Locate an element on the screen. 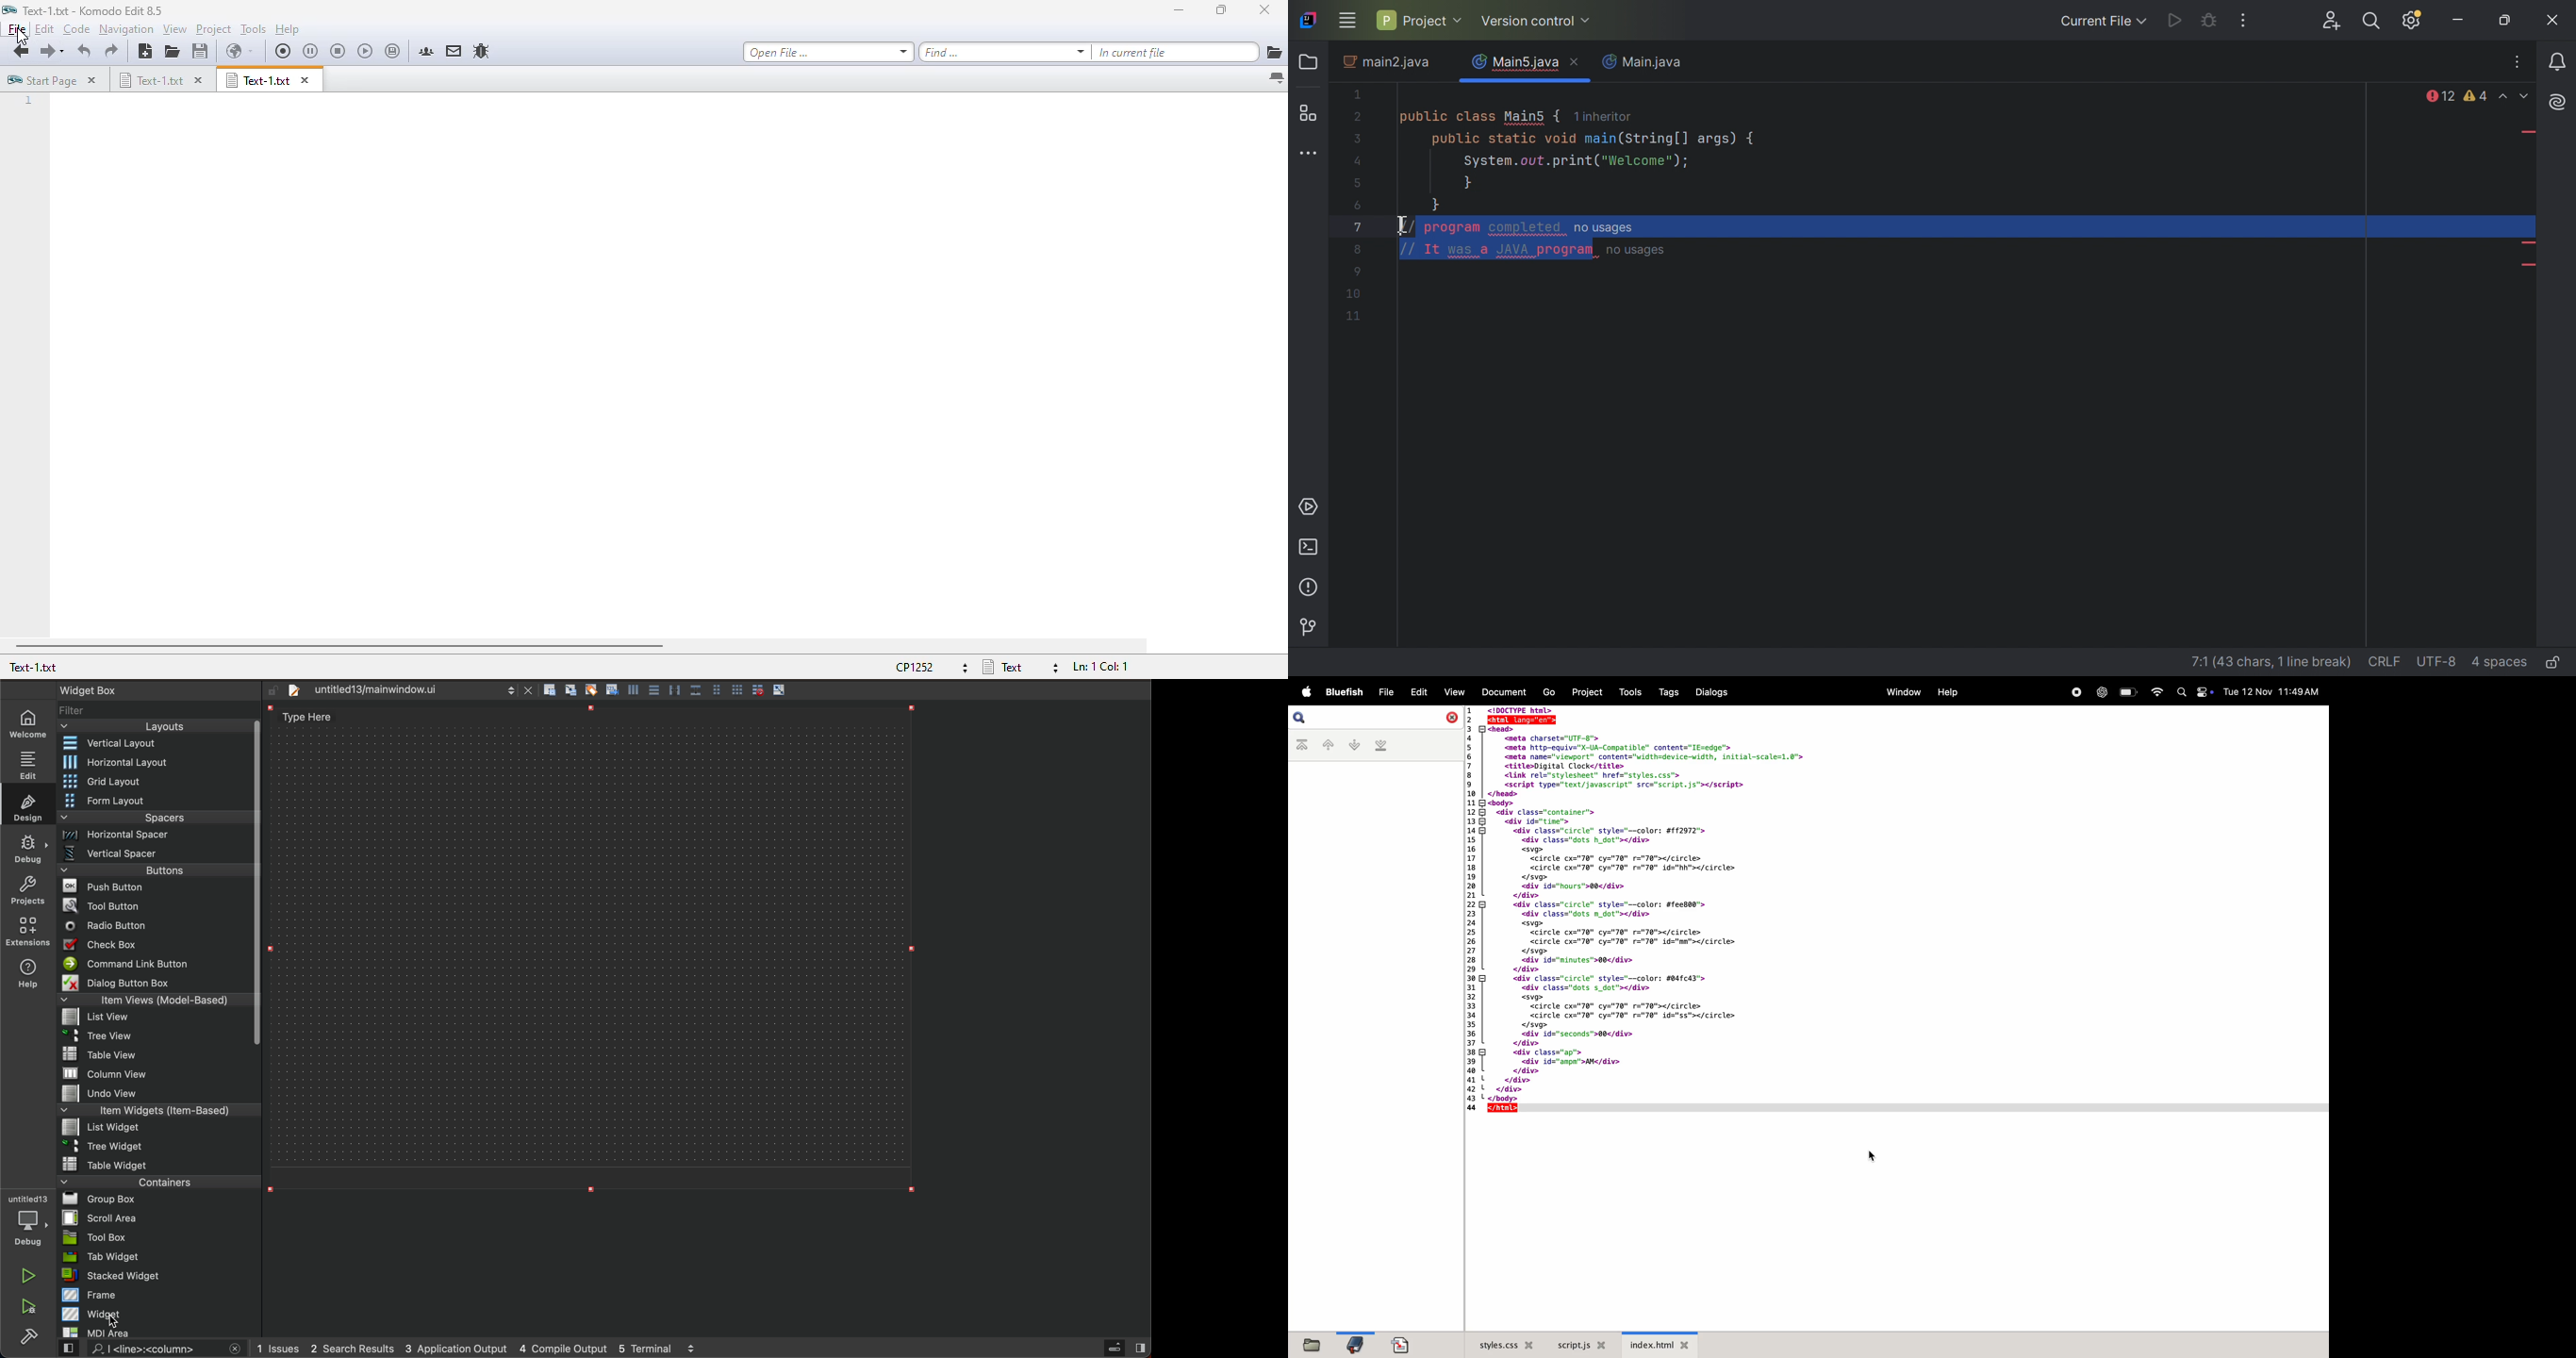  Code lines is located at coordinates (1352, 295).